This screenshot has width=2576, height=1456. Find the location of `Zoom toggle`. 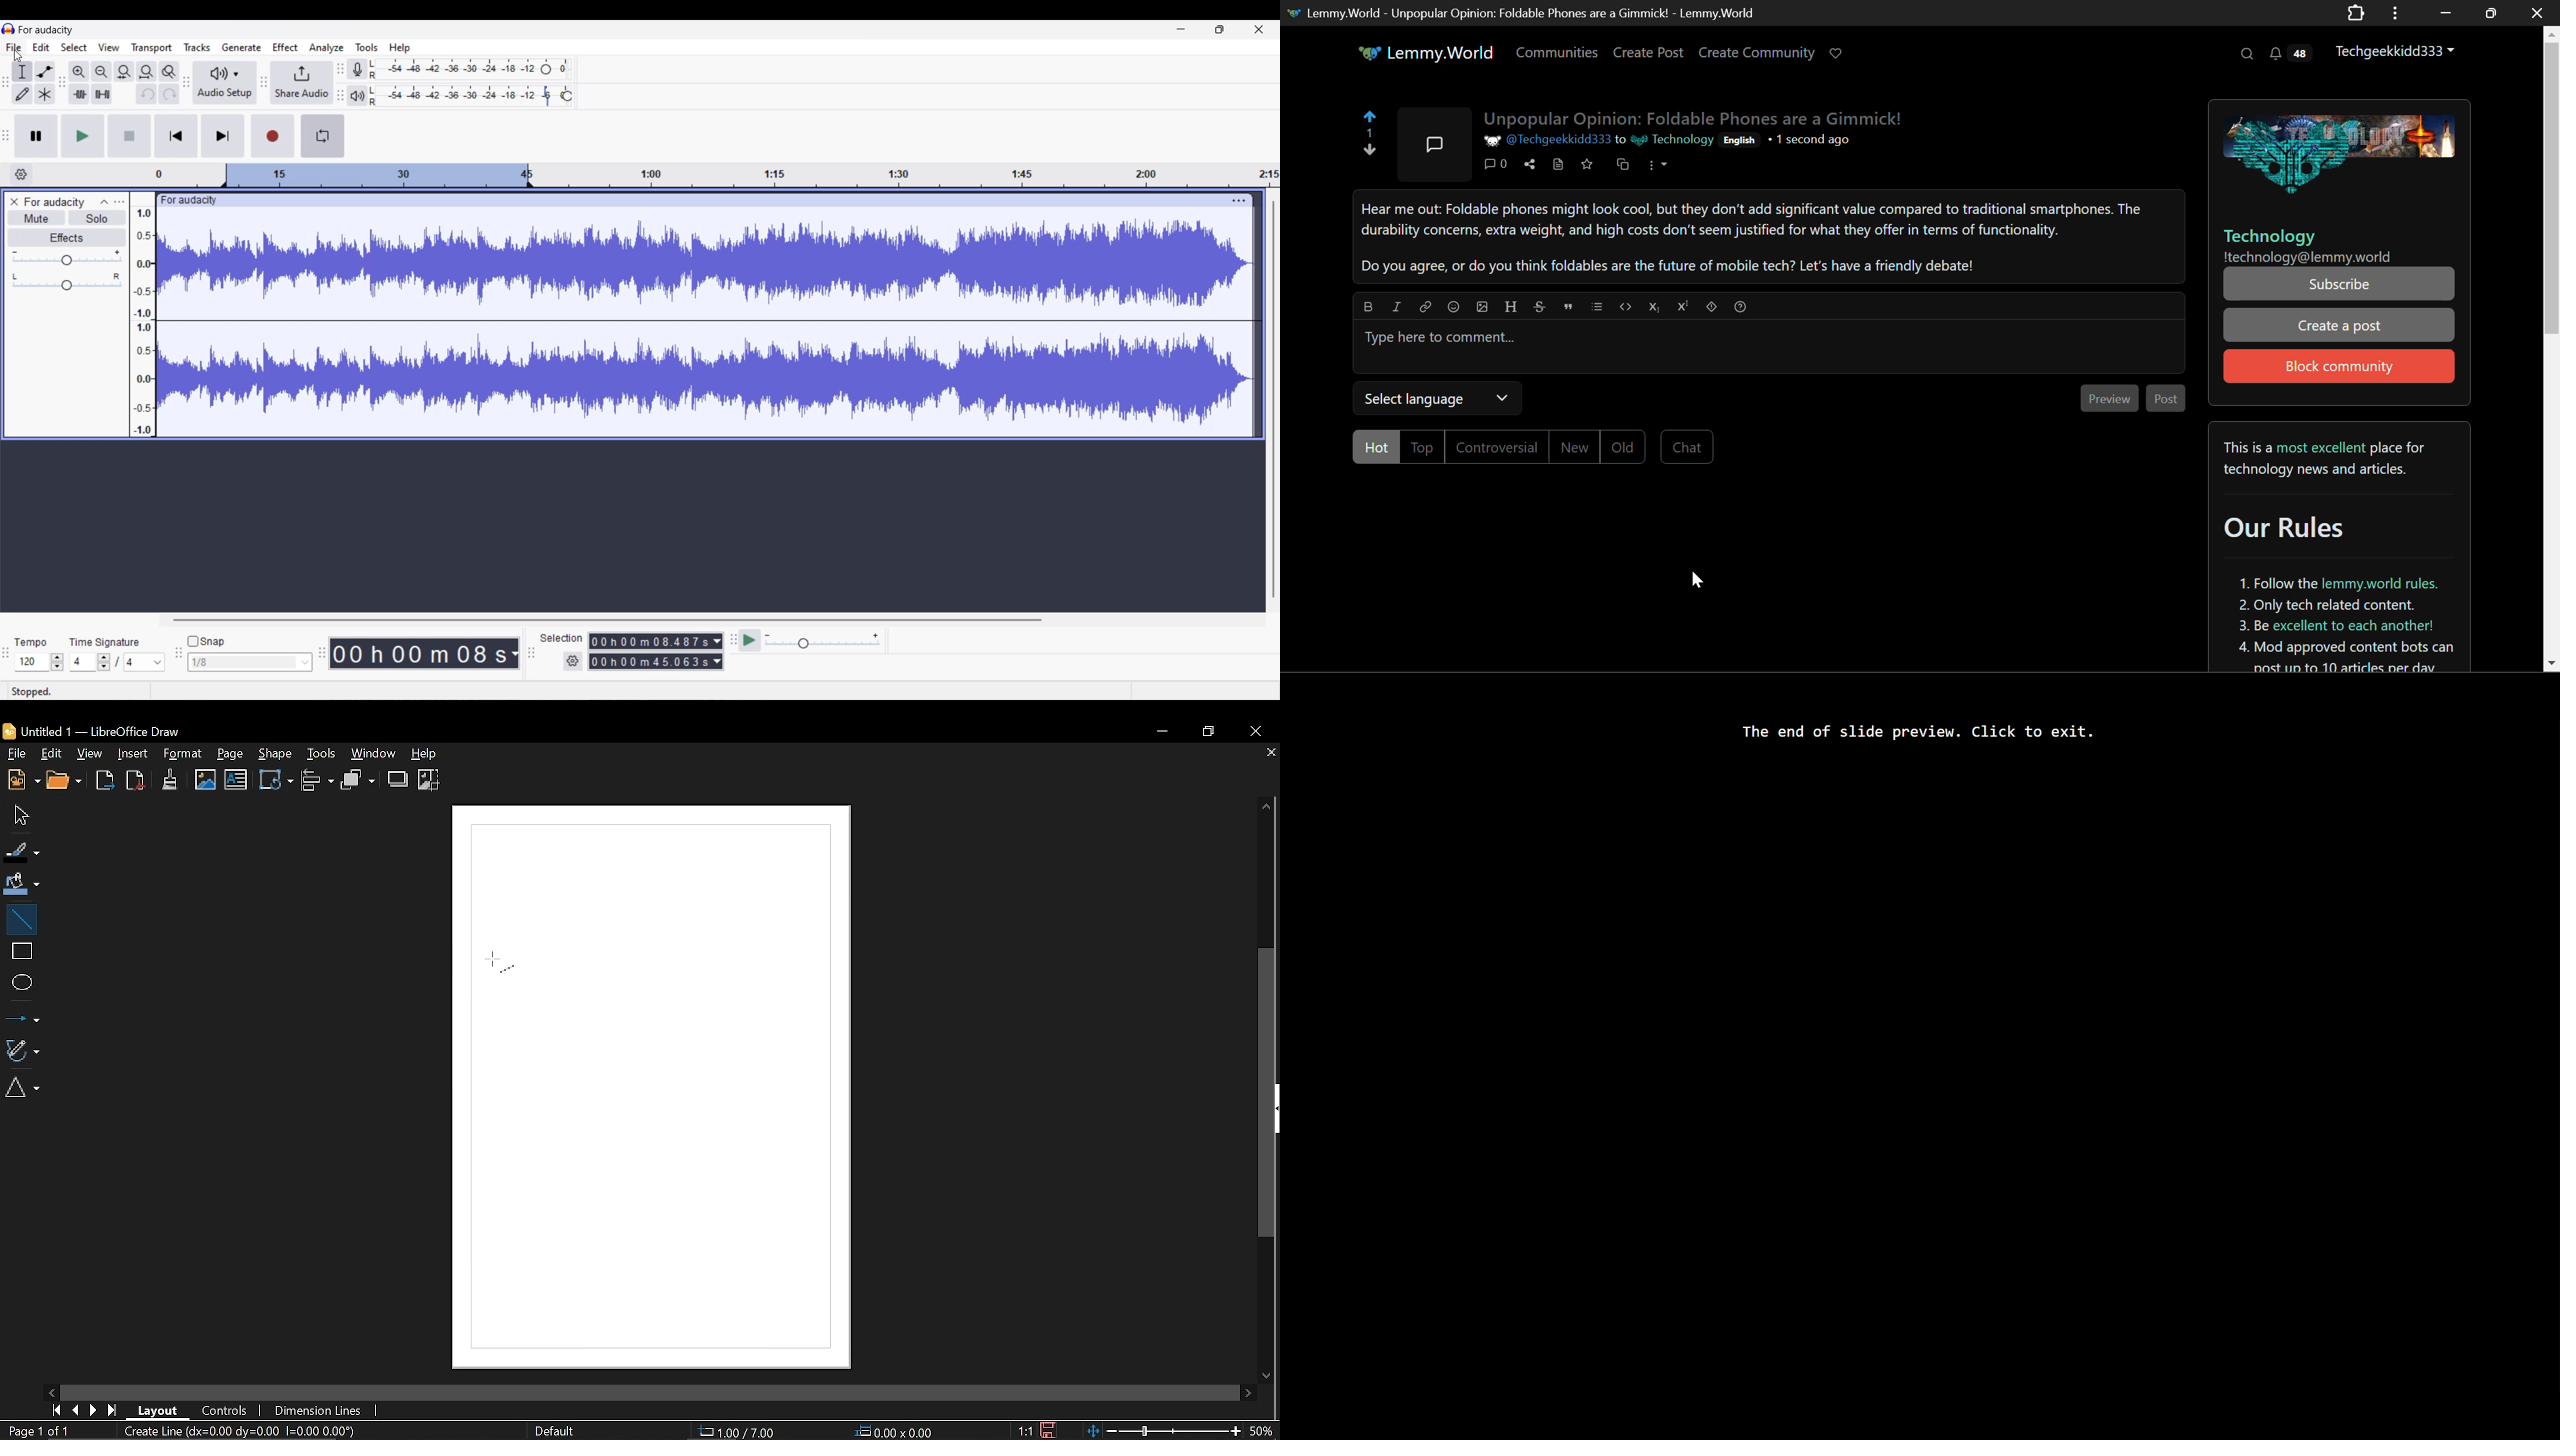

Zoom toggle is located at coordinates (169, 72).